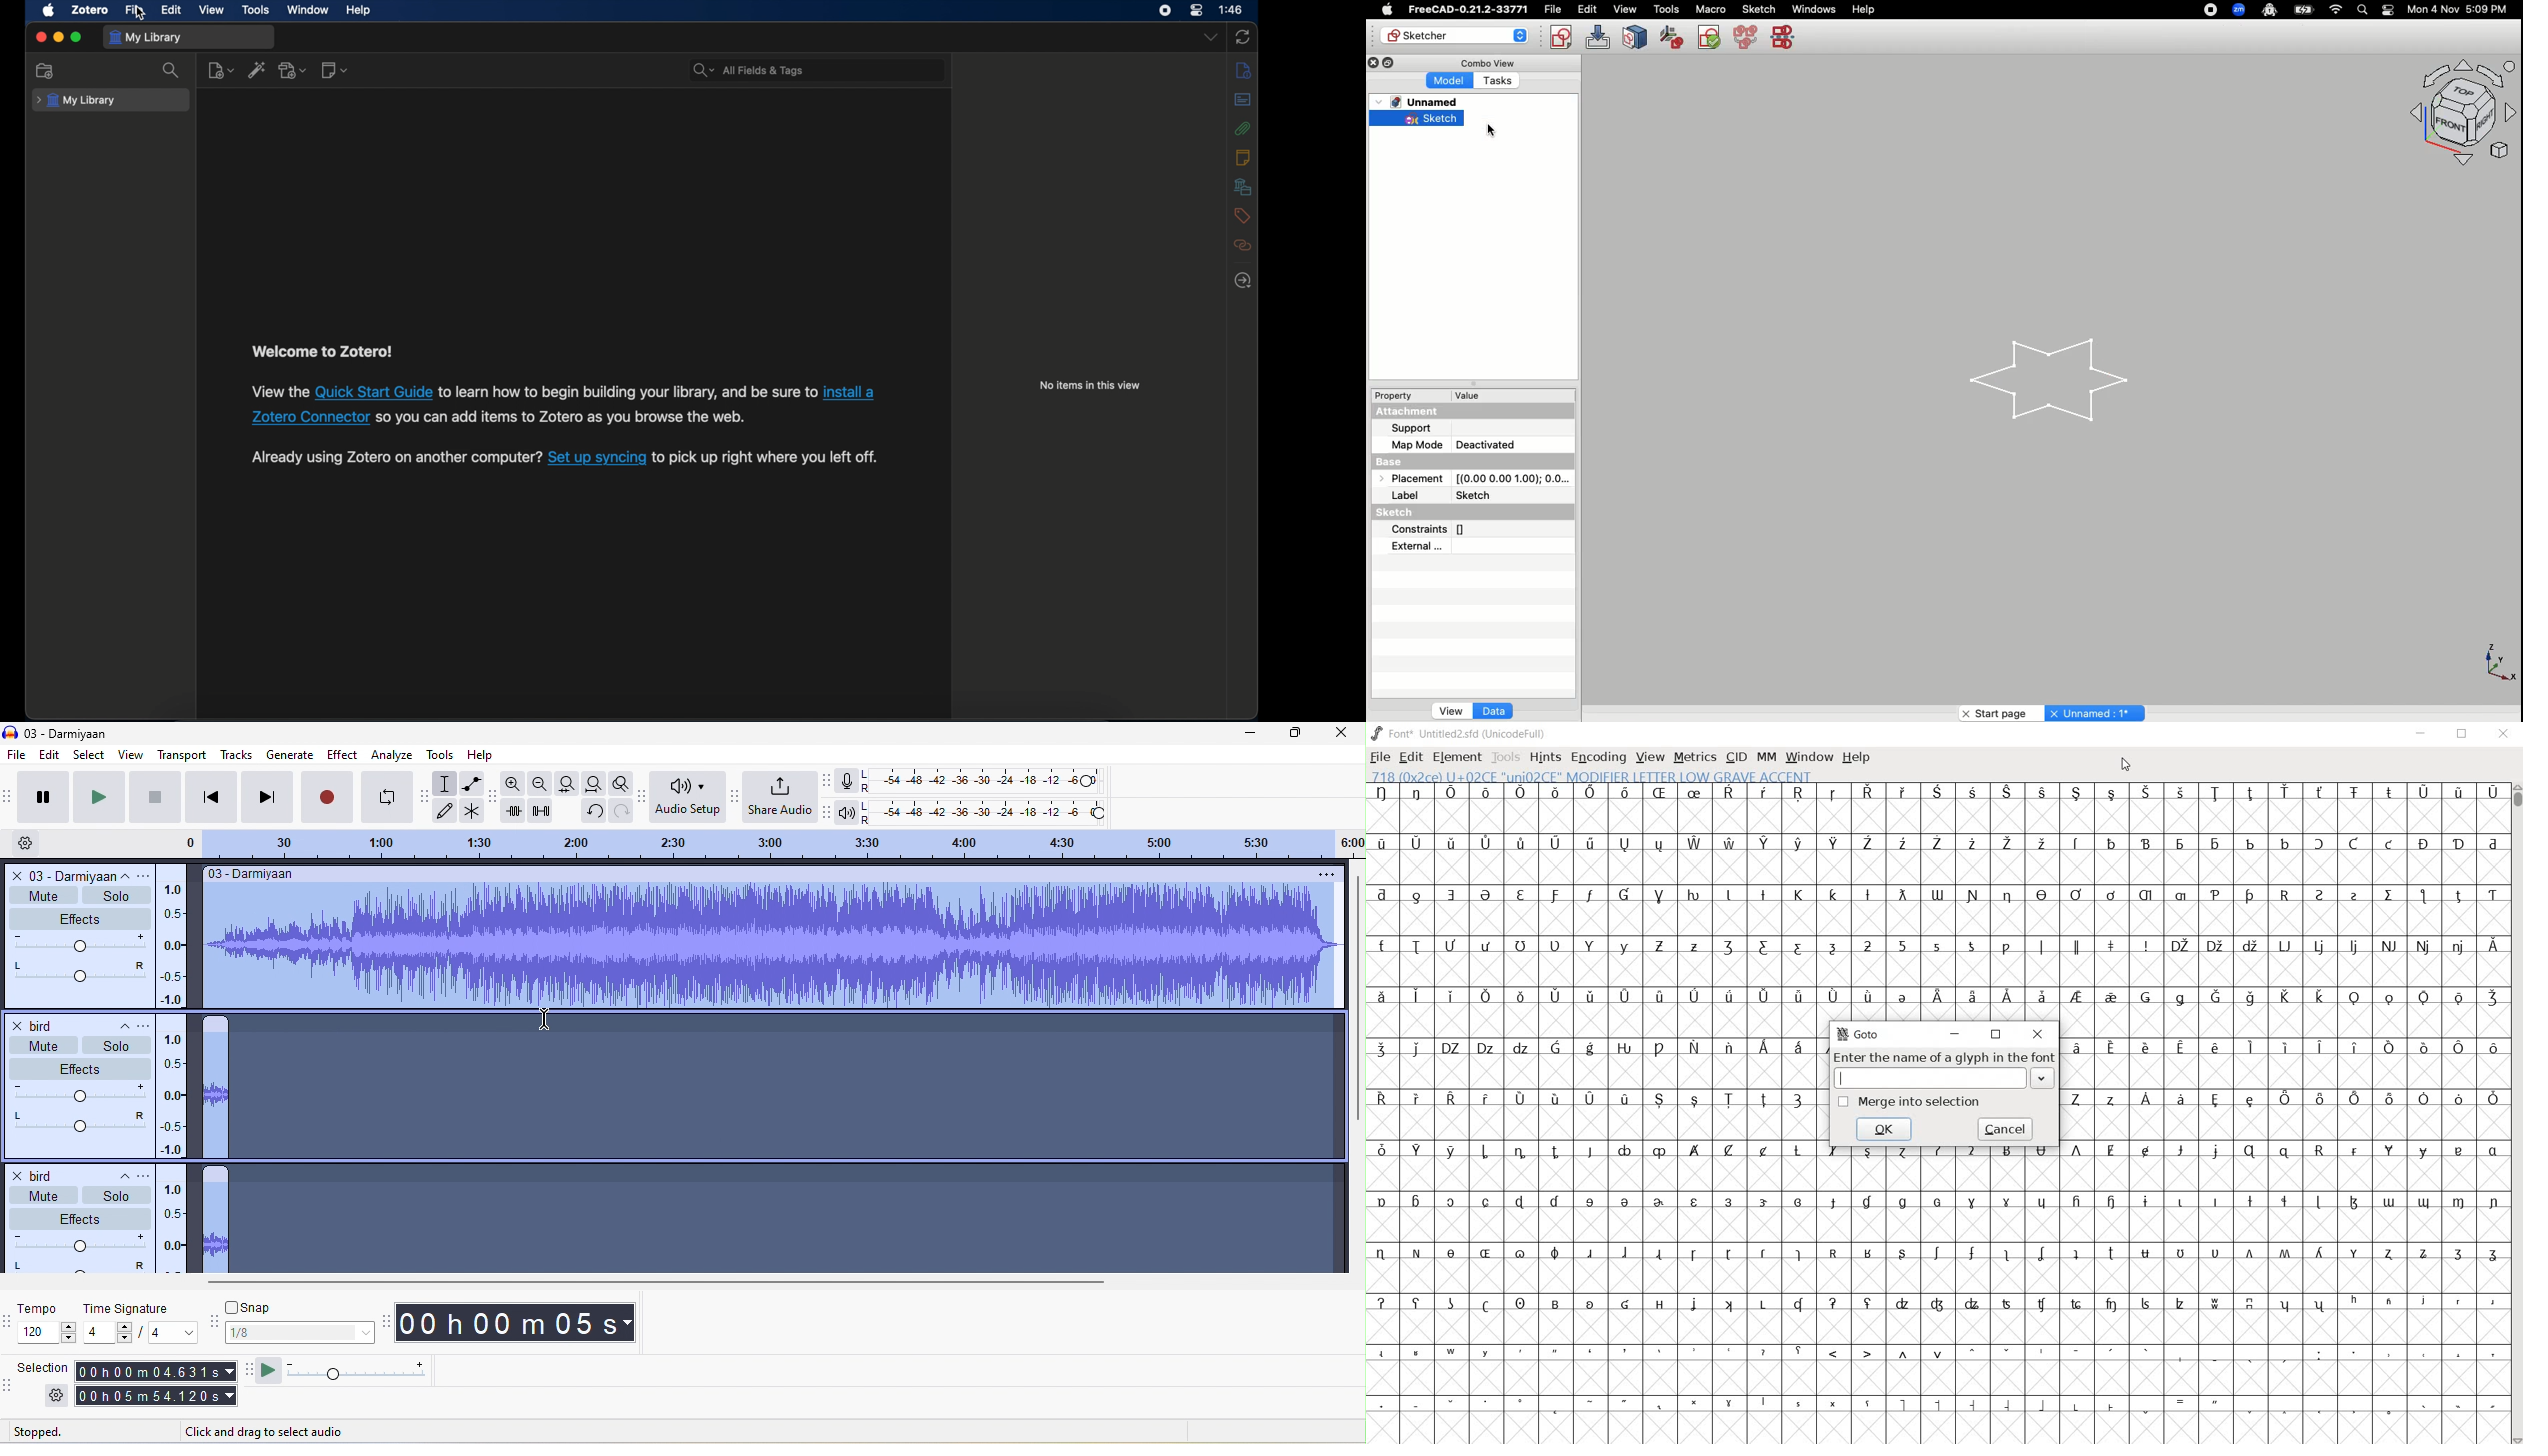  What do you see at coordinates (1650, 758) in the screenshot?
I see `view` at bounding box center [1650, 758].